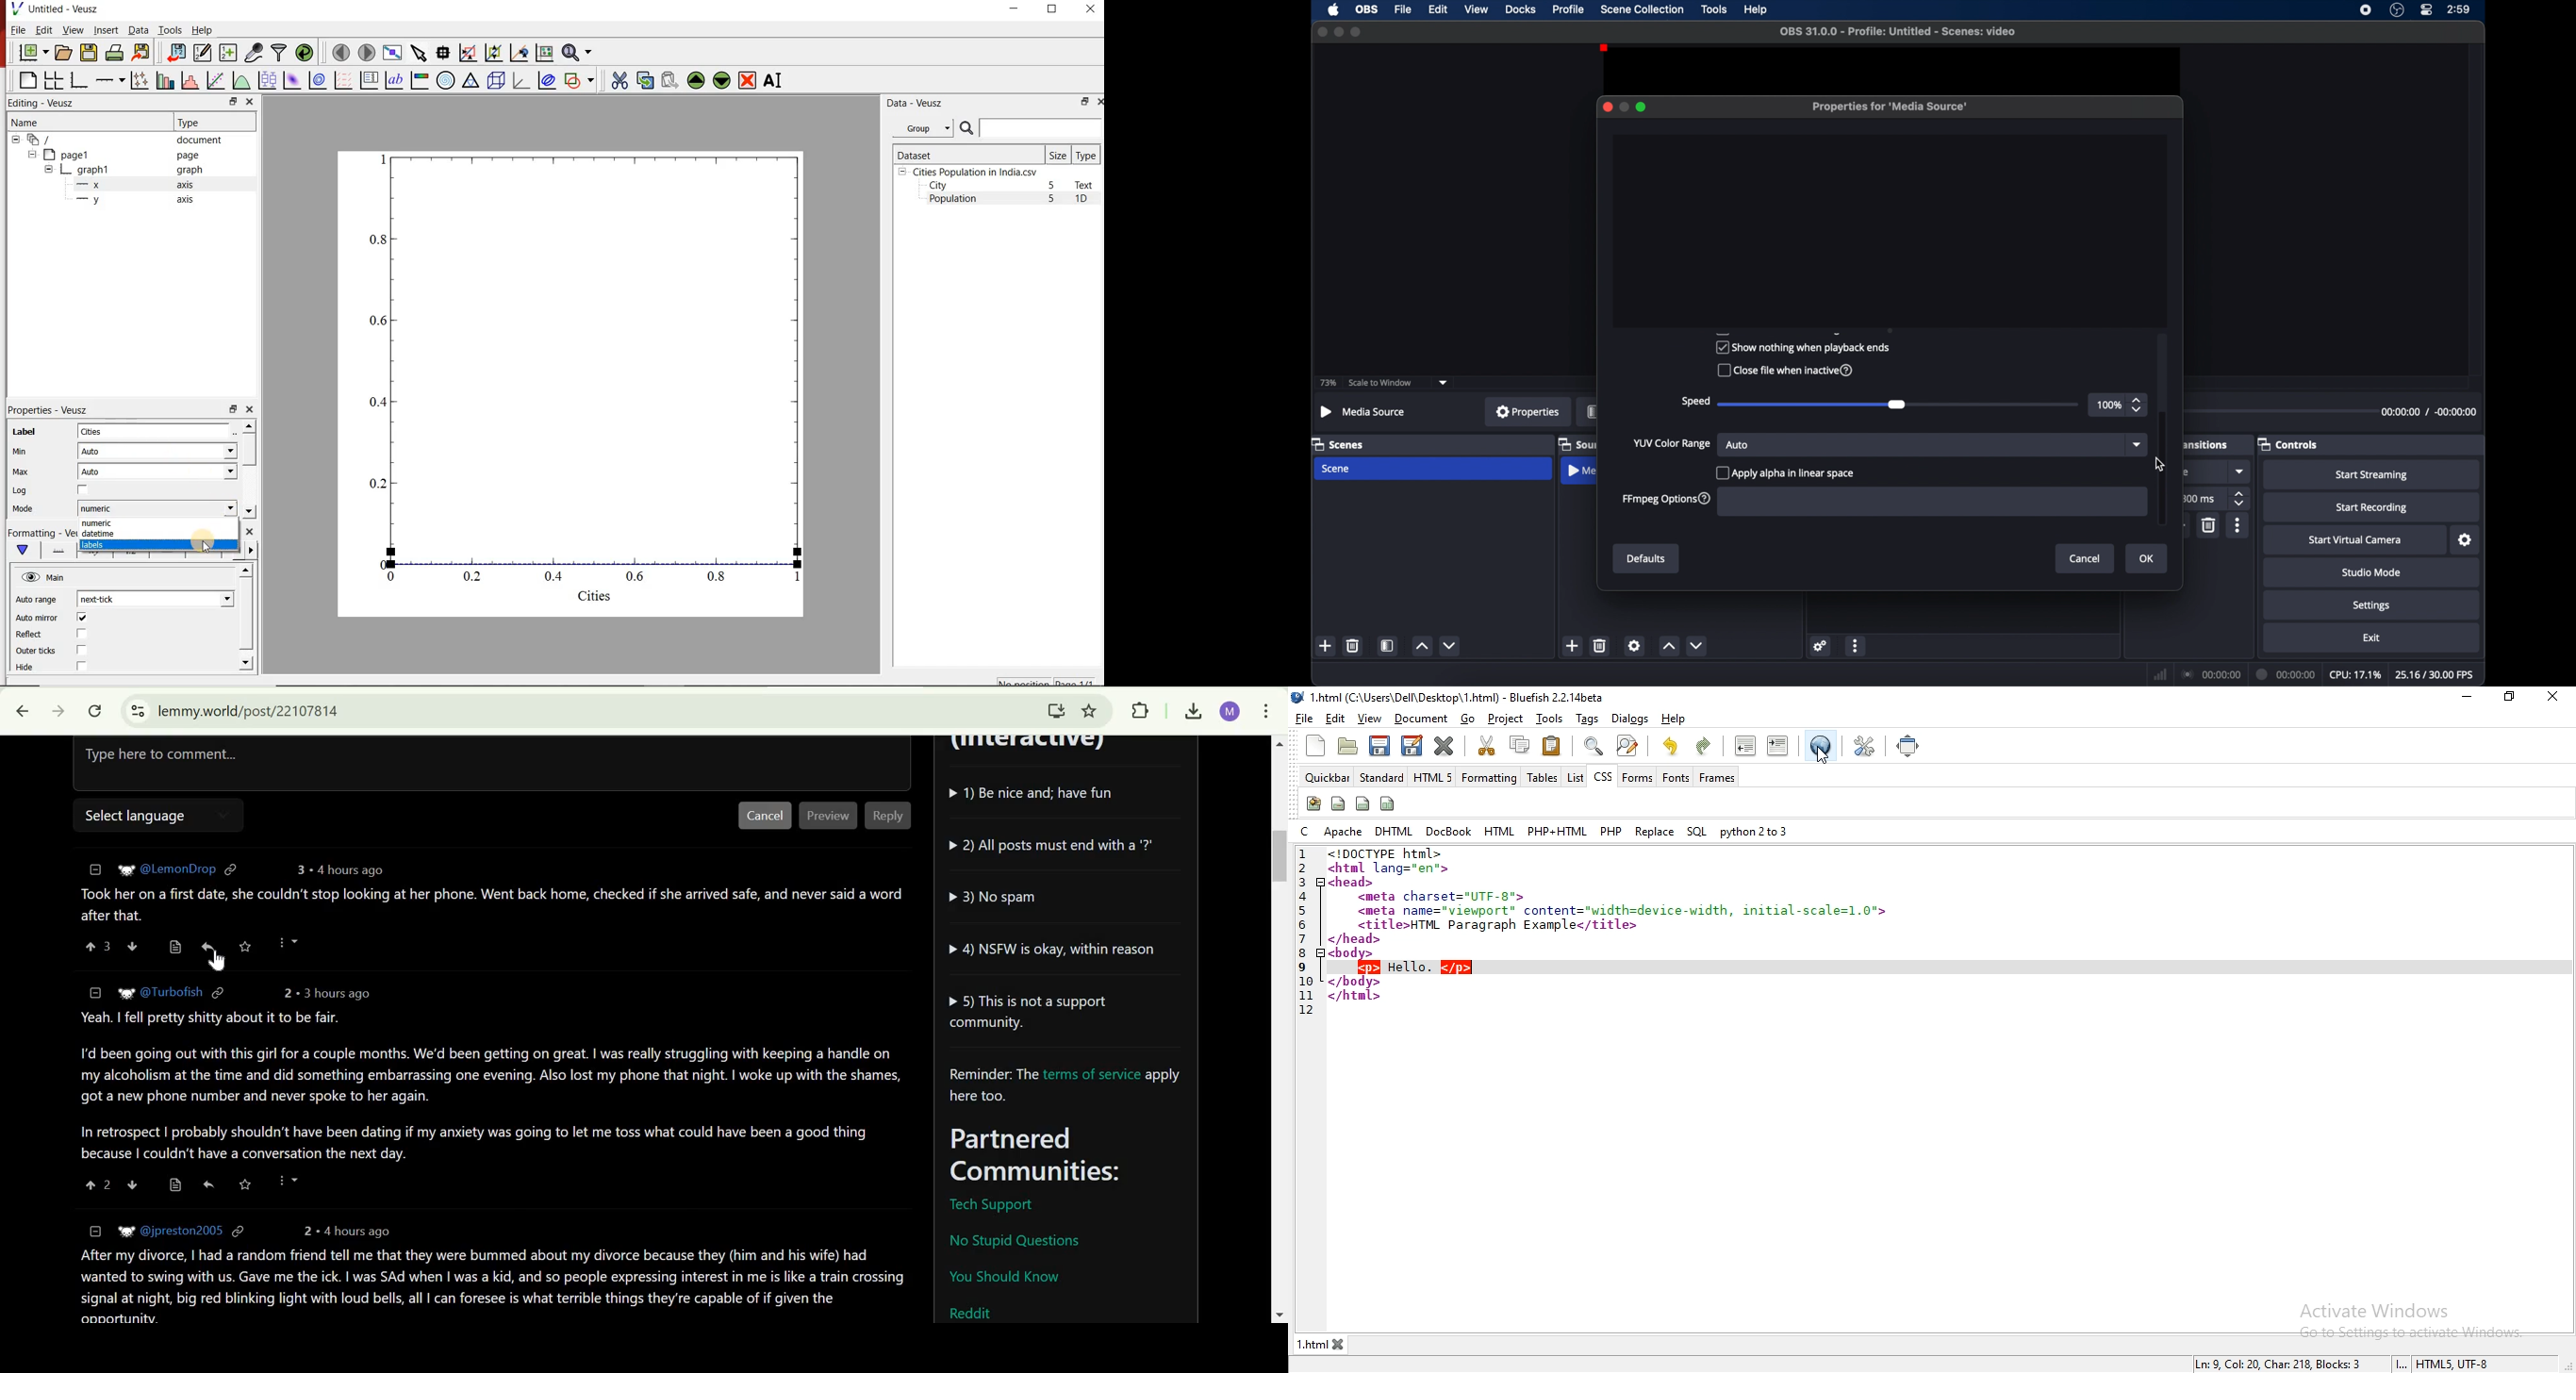  Describe the element at coordinates (1336, 469) in the screenshot. I see `scene` at that location.